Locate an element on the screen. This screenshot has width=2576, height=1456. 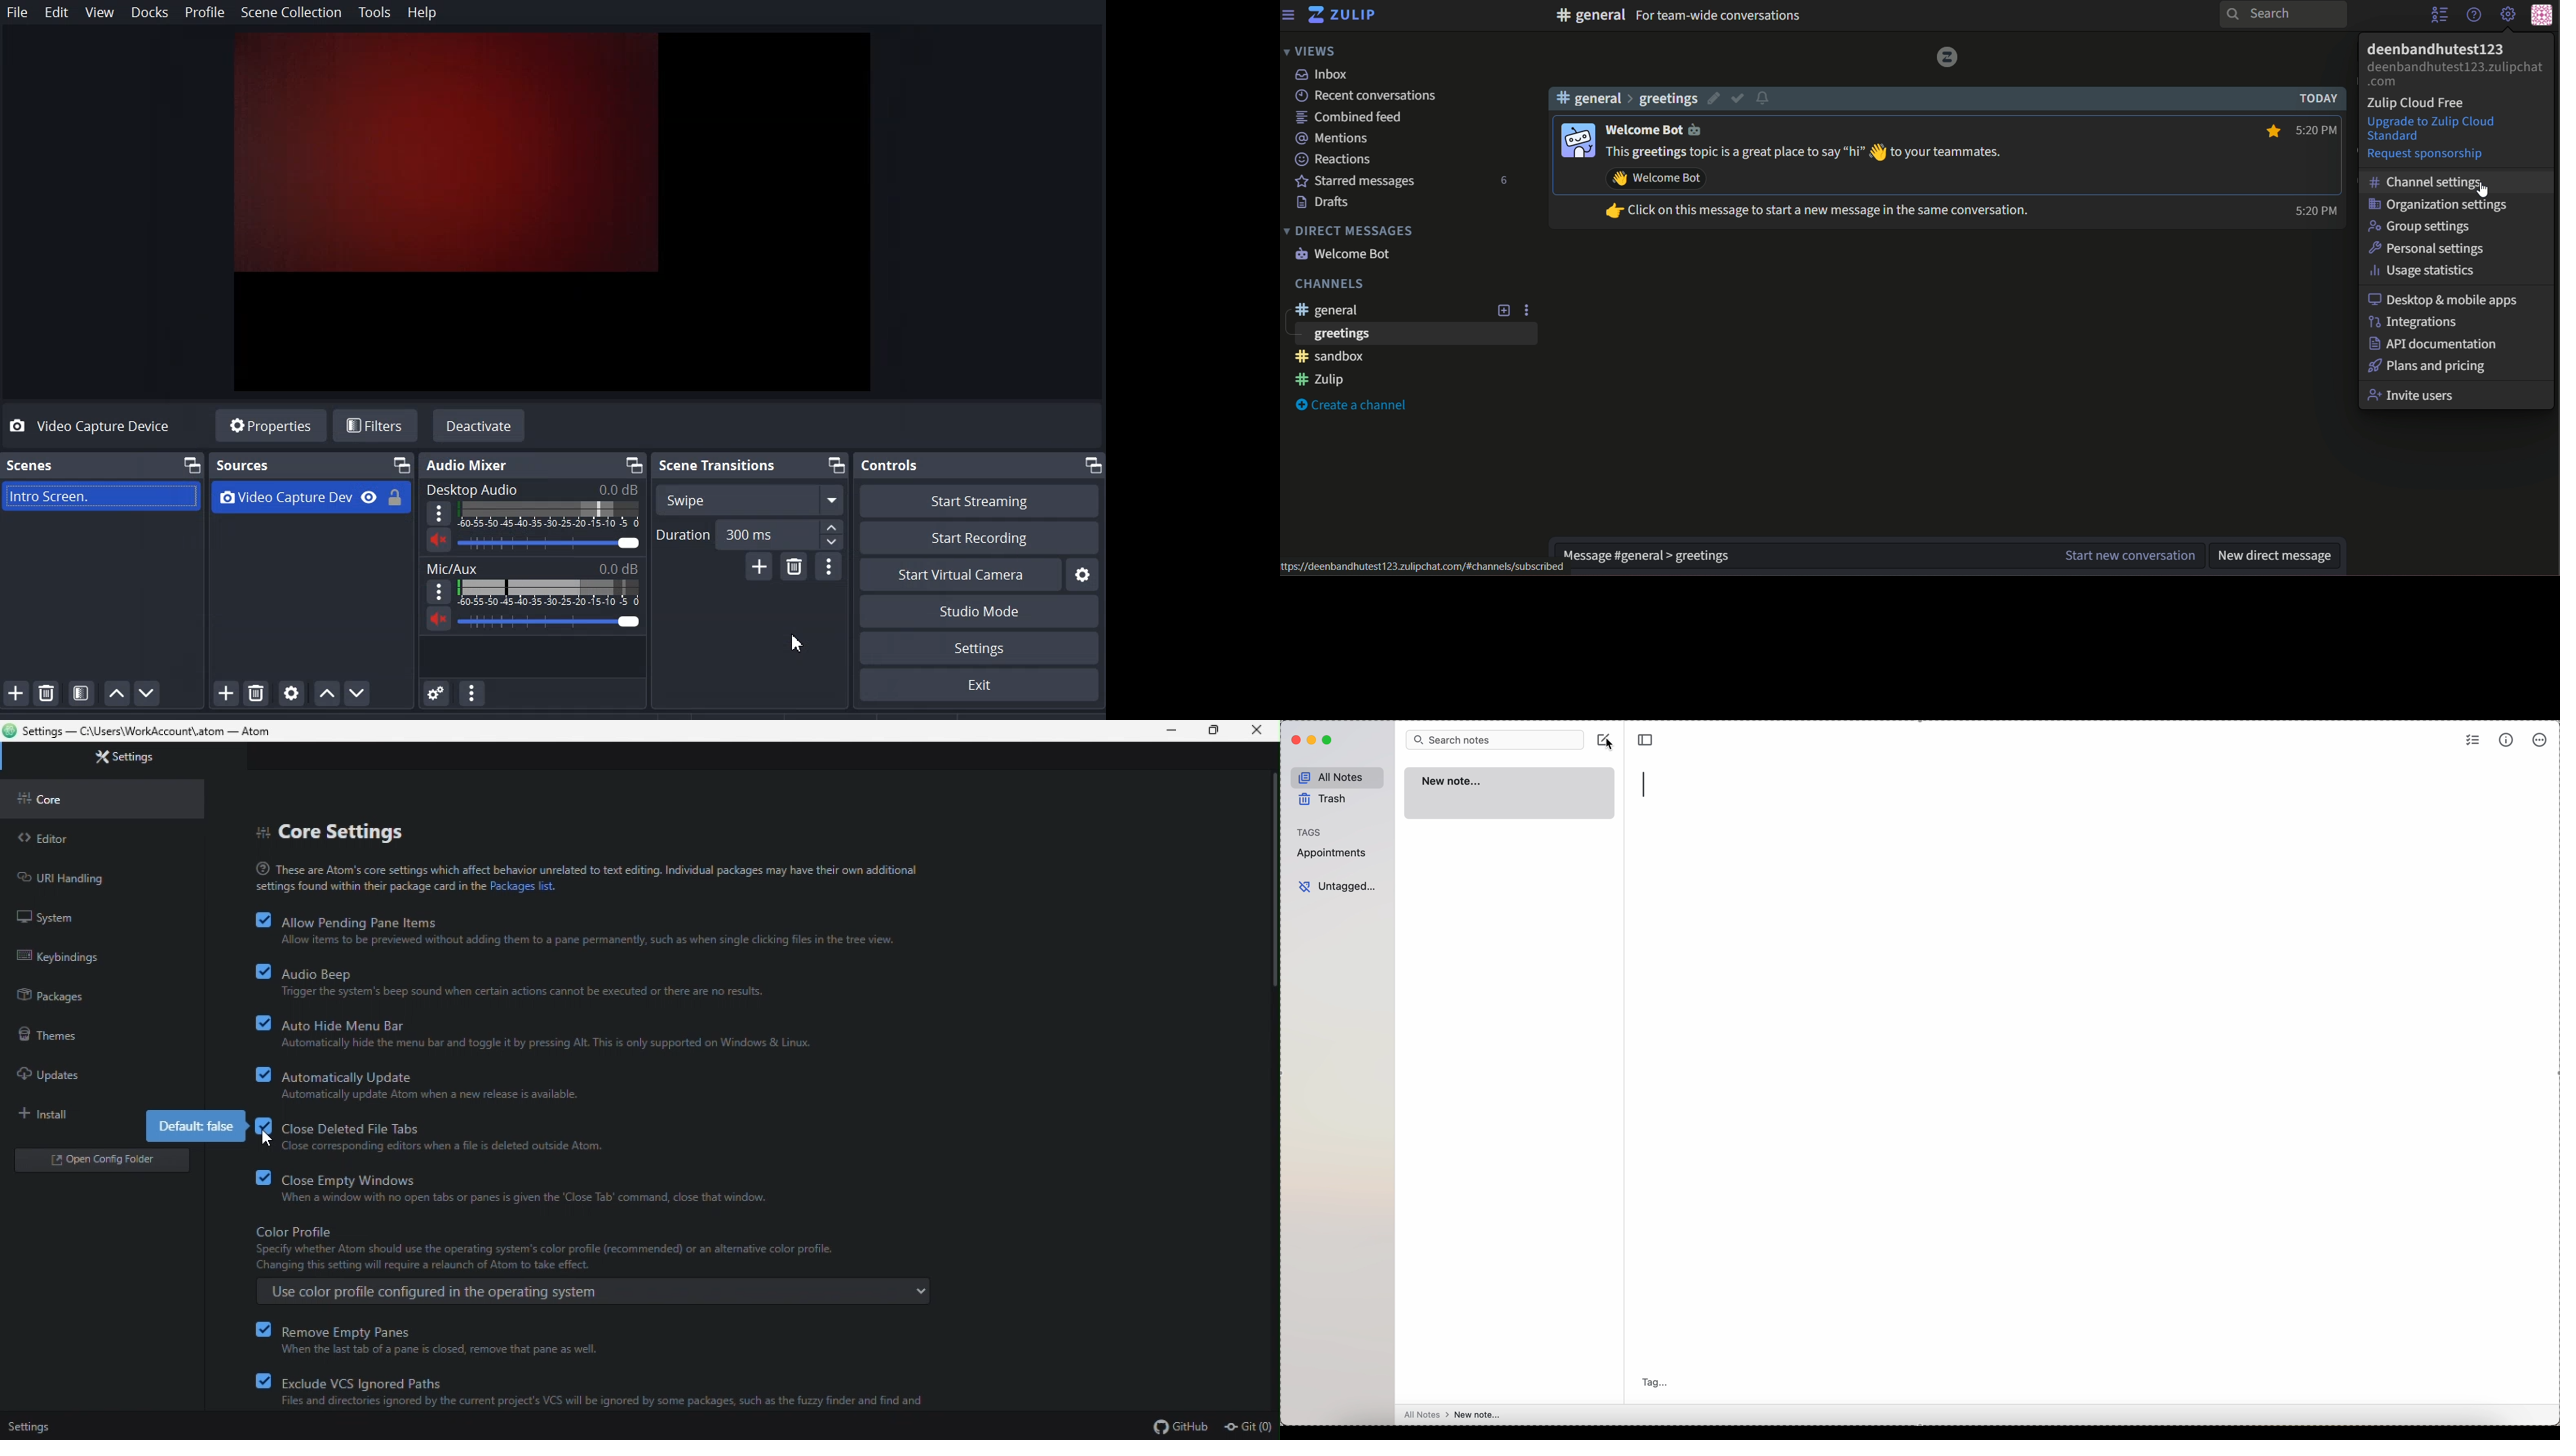
File is located at coordinates (17, 11).